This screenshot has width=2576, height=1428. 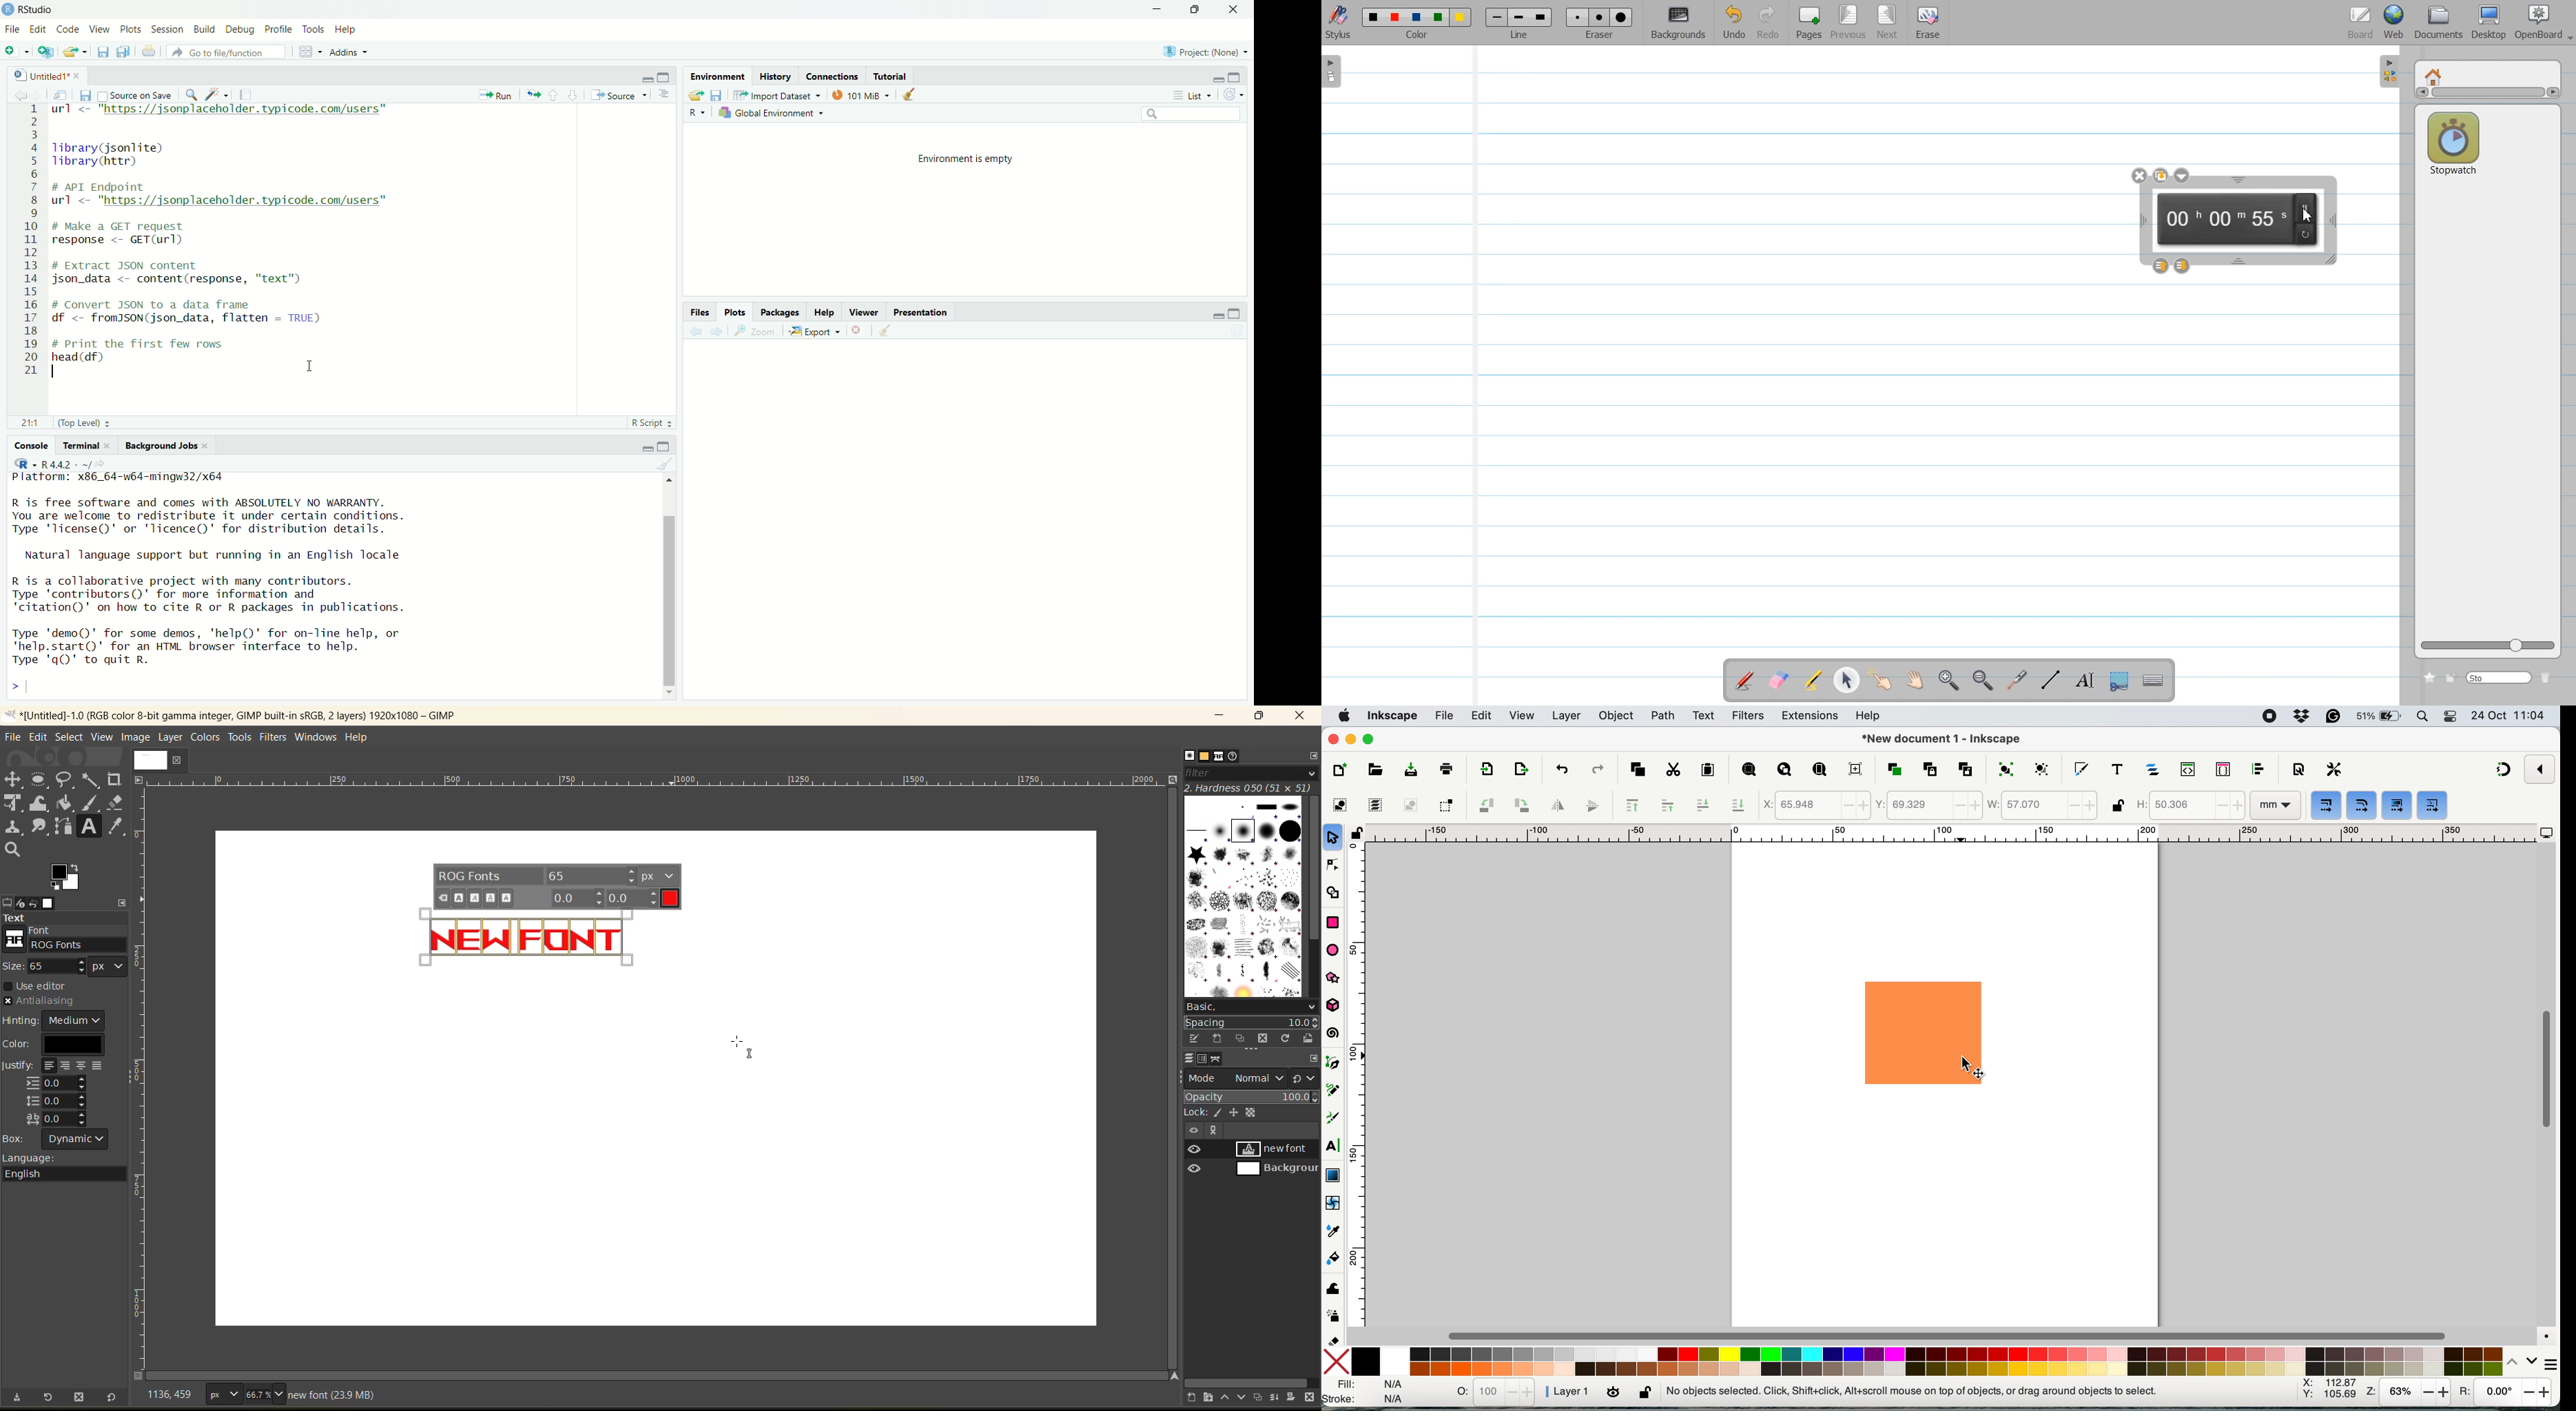 I want to click on Go to previous section, so click(x=553, y=96).